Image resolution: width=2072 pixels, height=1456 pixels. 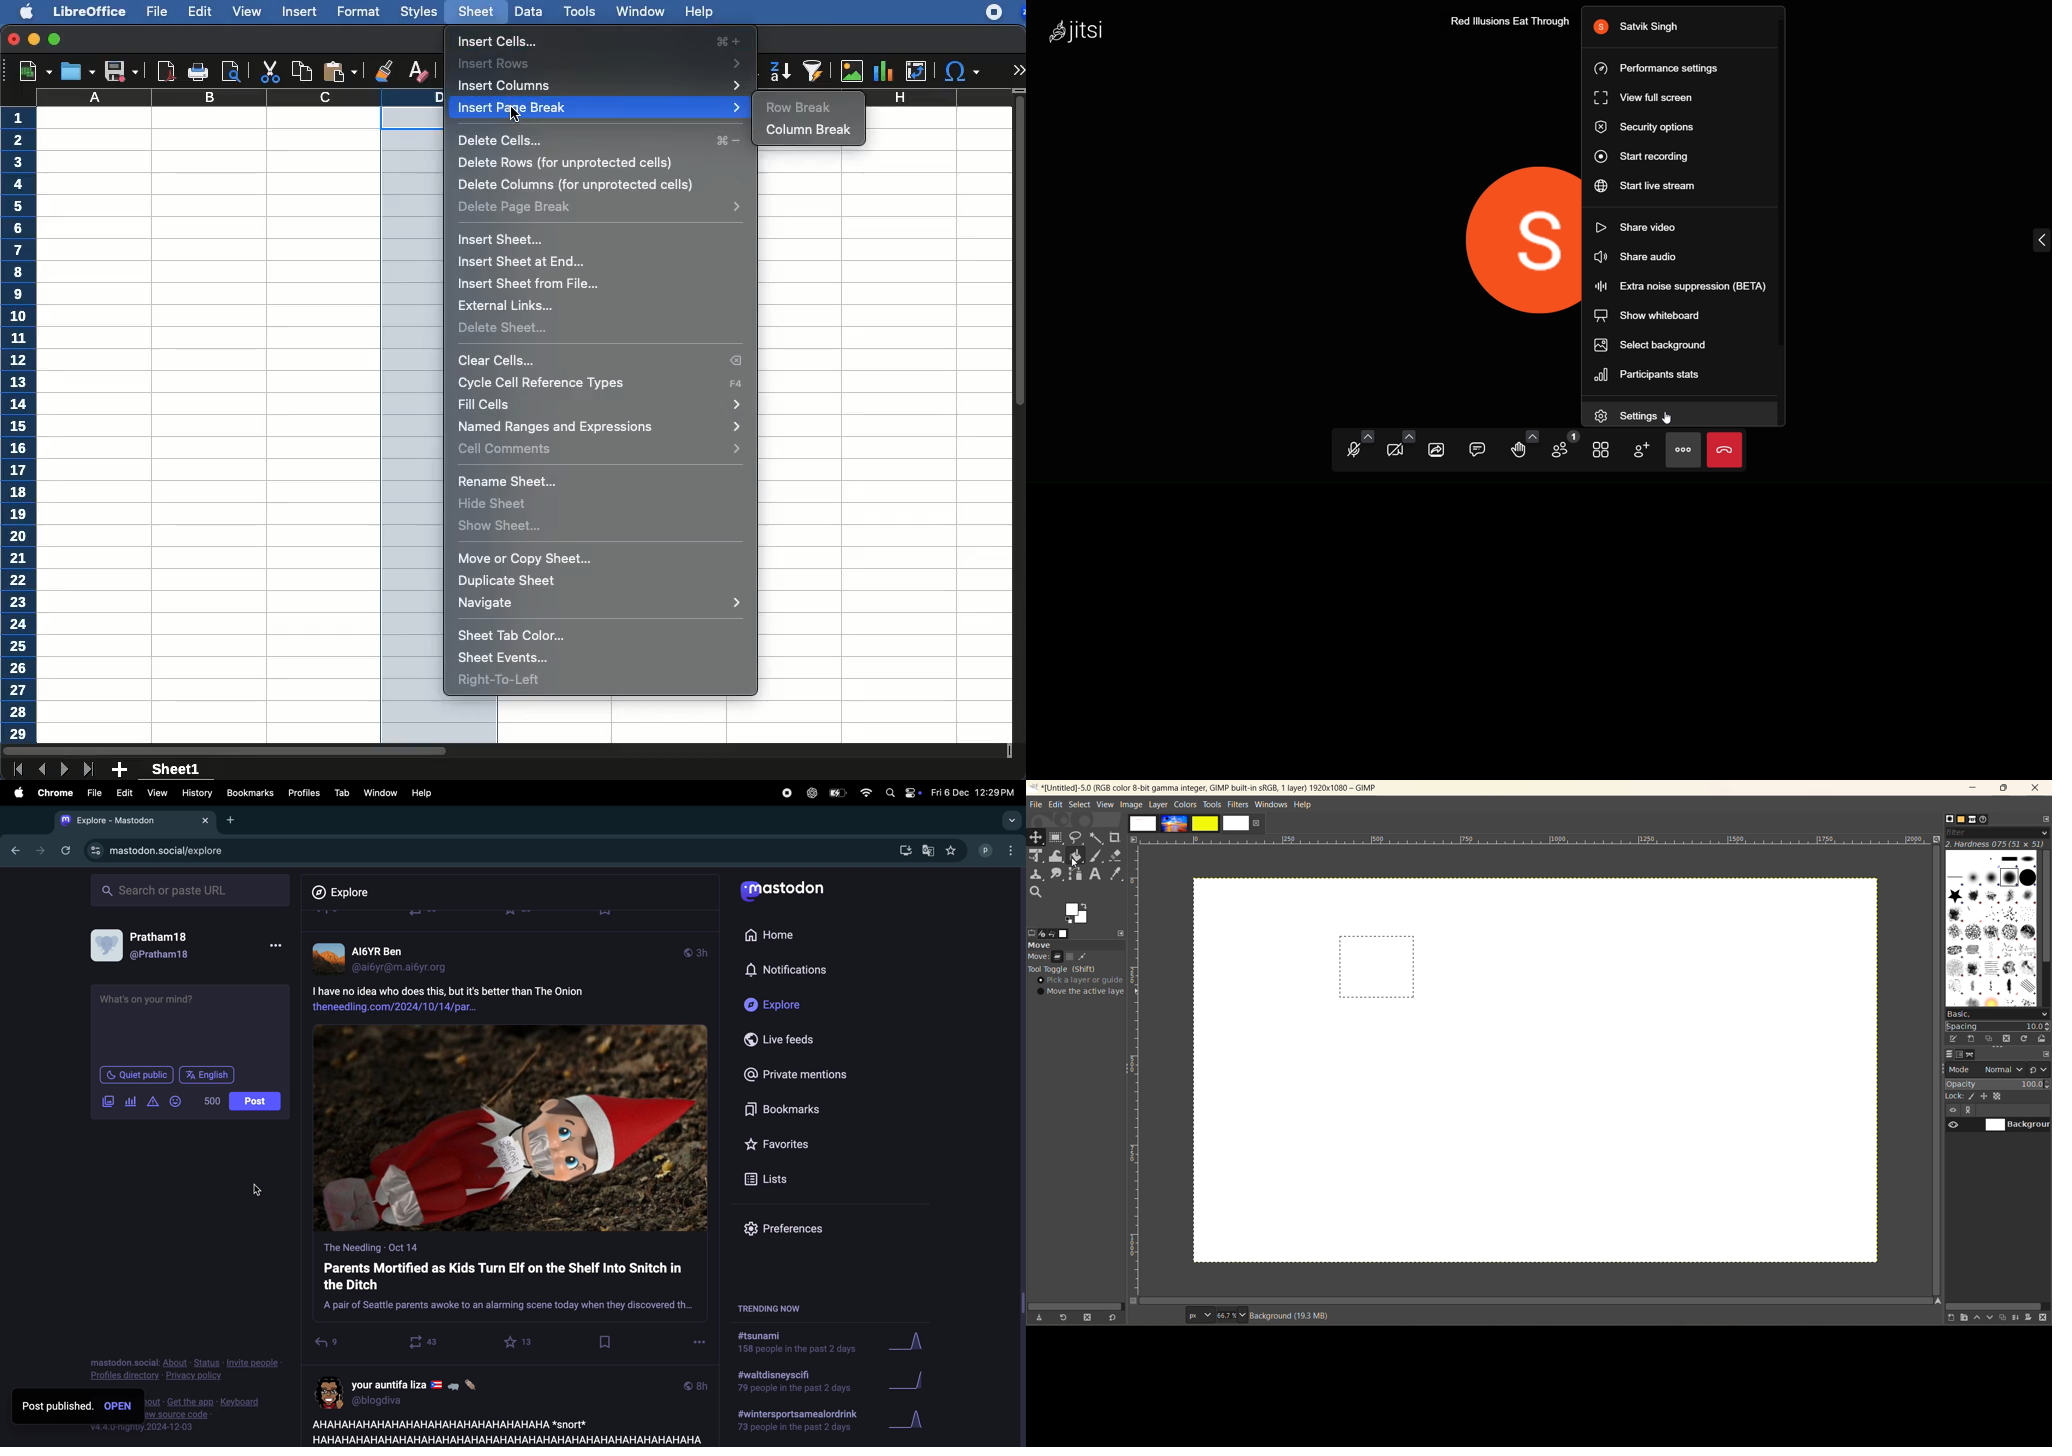 What do you see at coordinates (87, 10) in the screenshot?
I see `libreoffice` at bounding box center [87, 10].